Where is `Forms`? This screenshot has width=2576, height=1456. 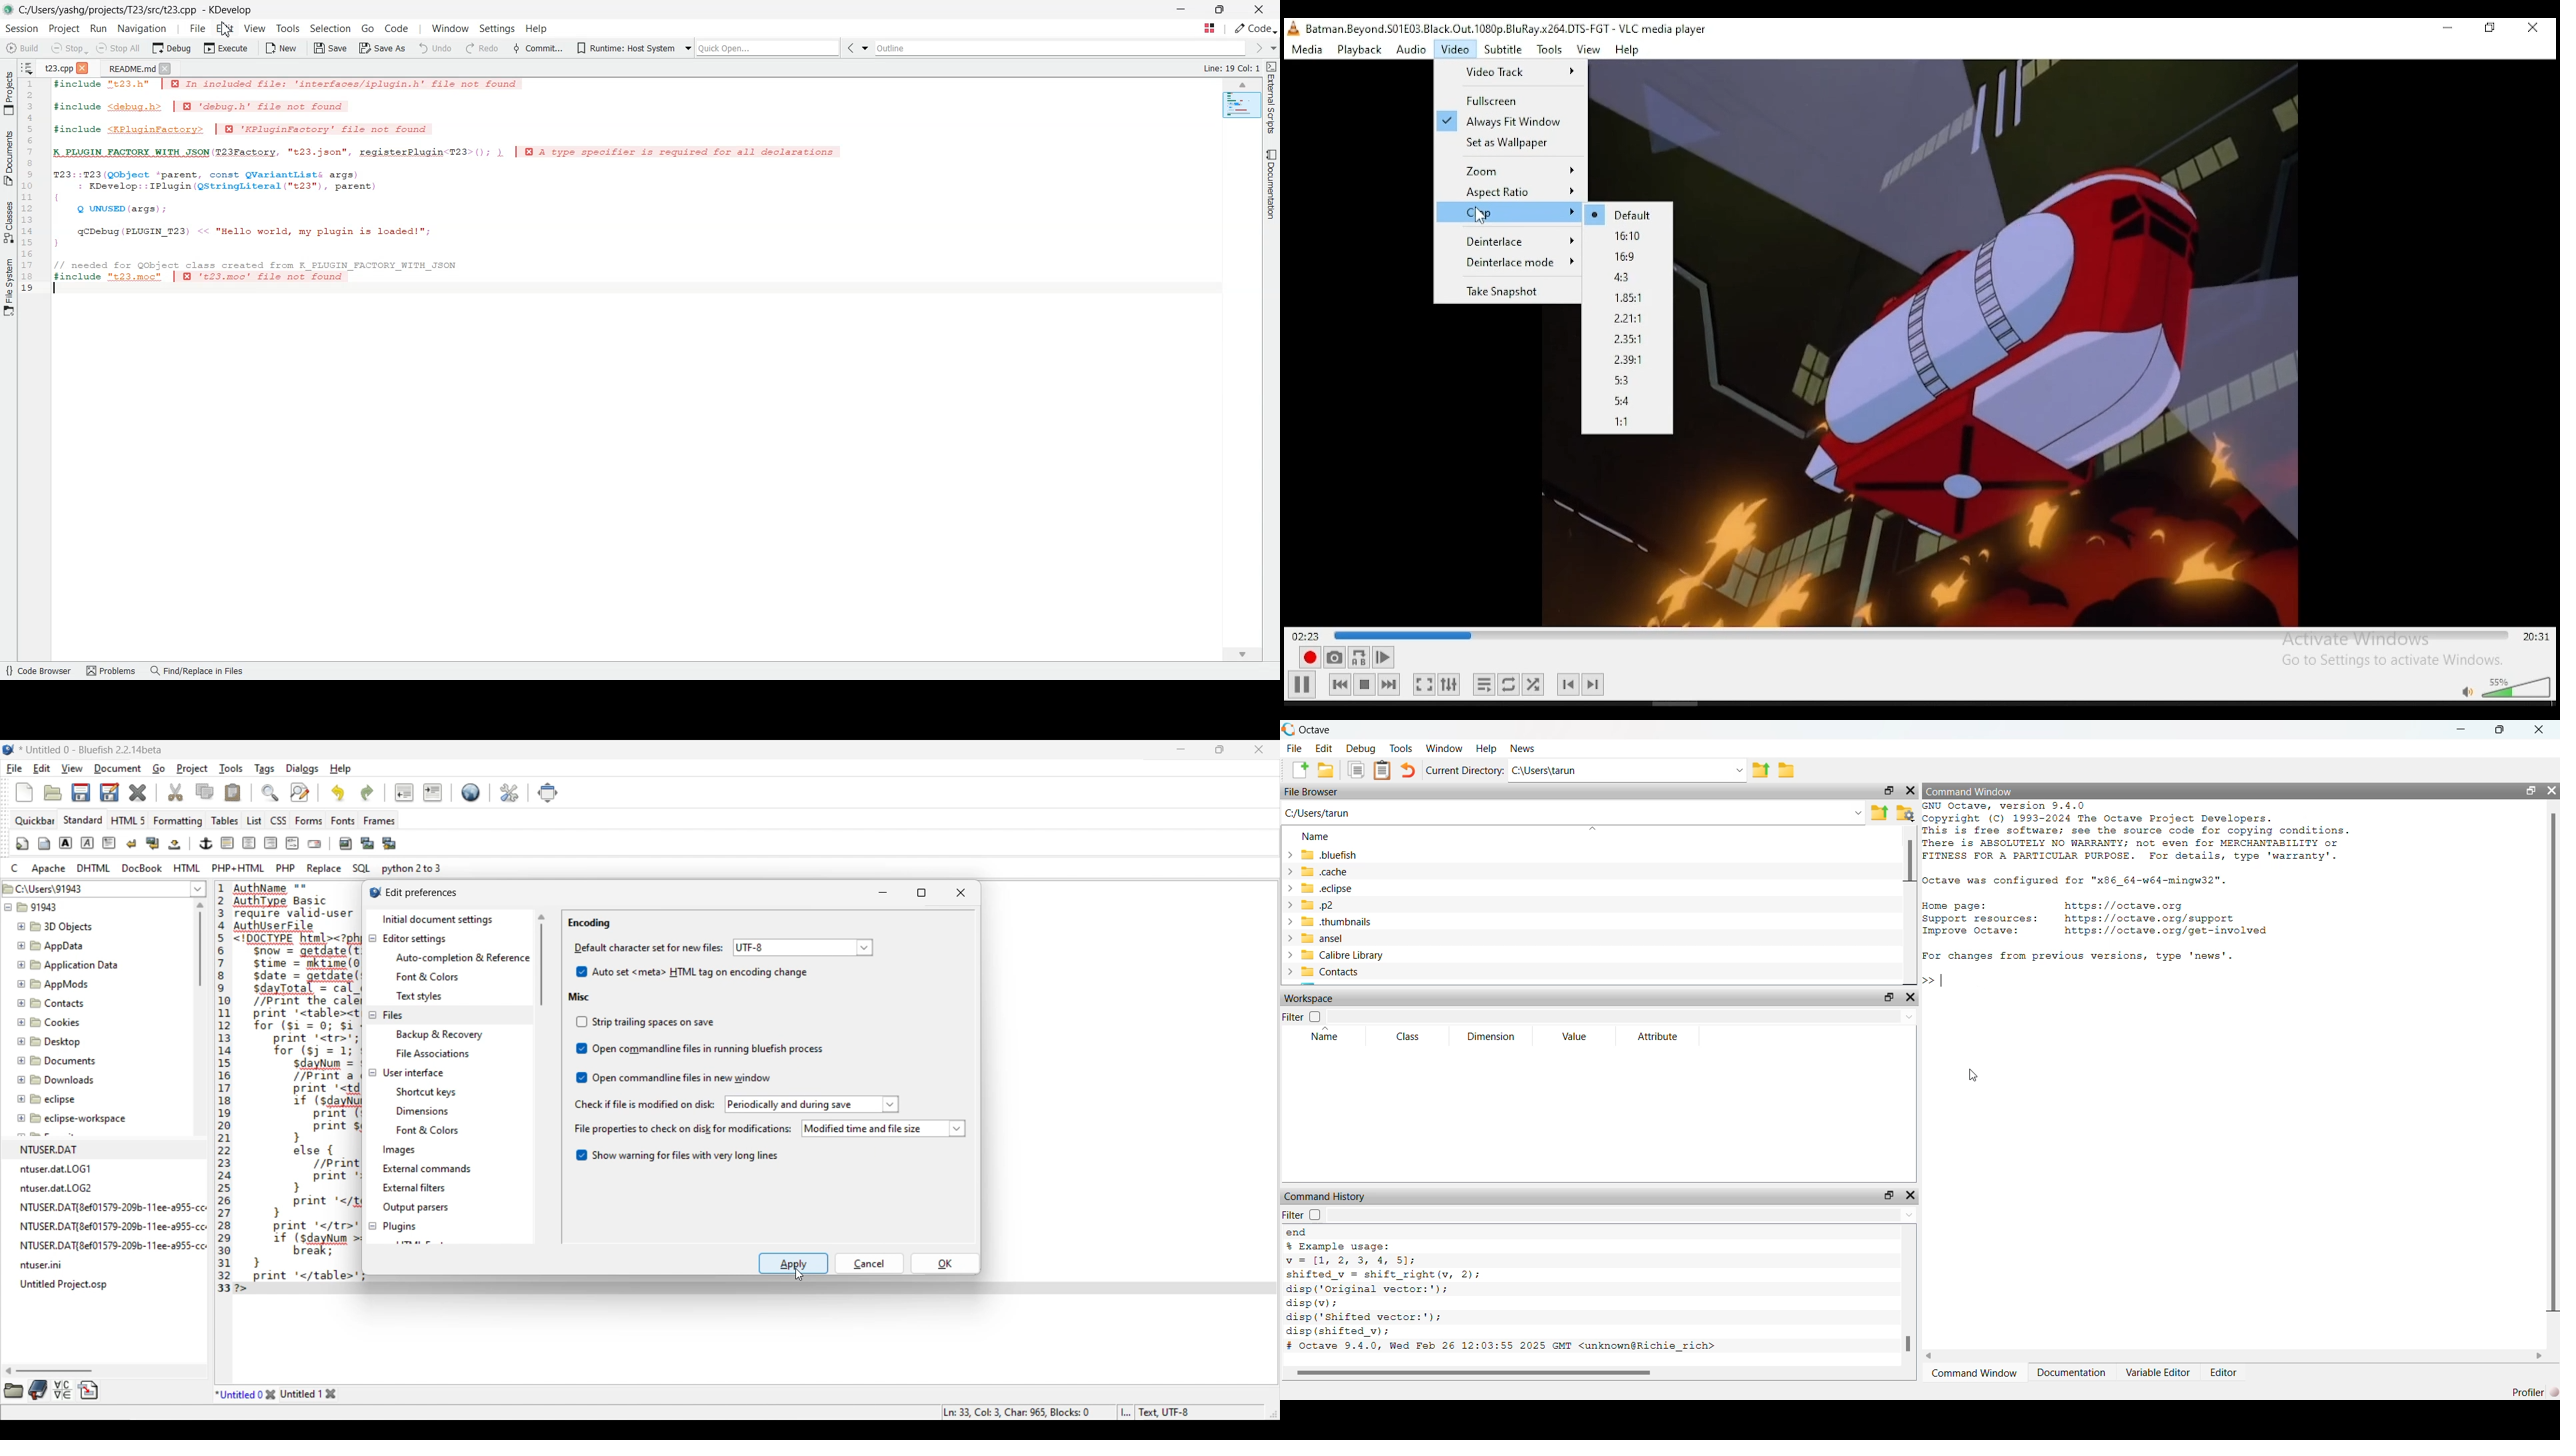 Forms is located at coordinates (309, 821).